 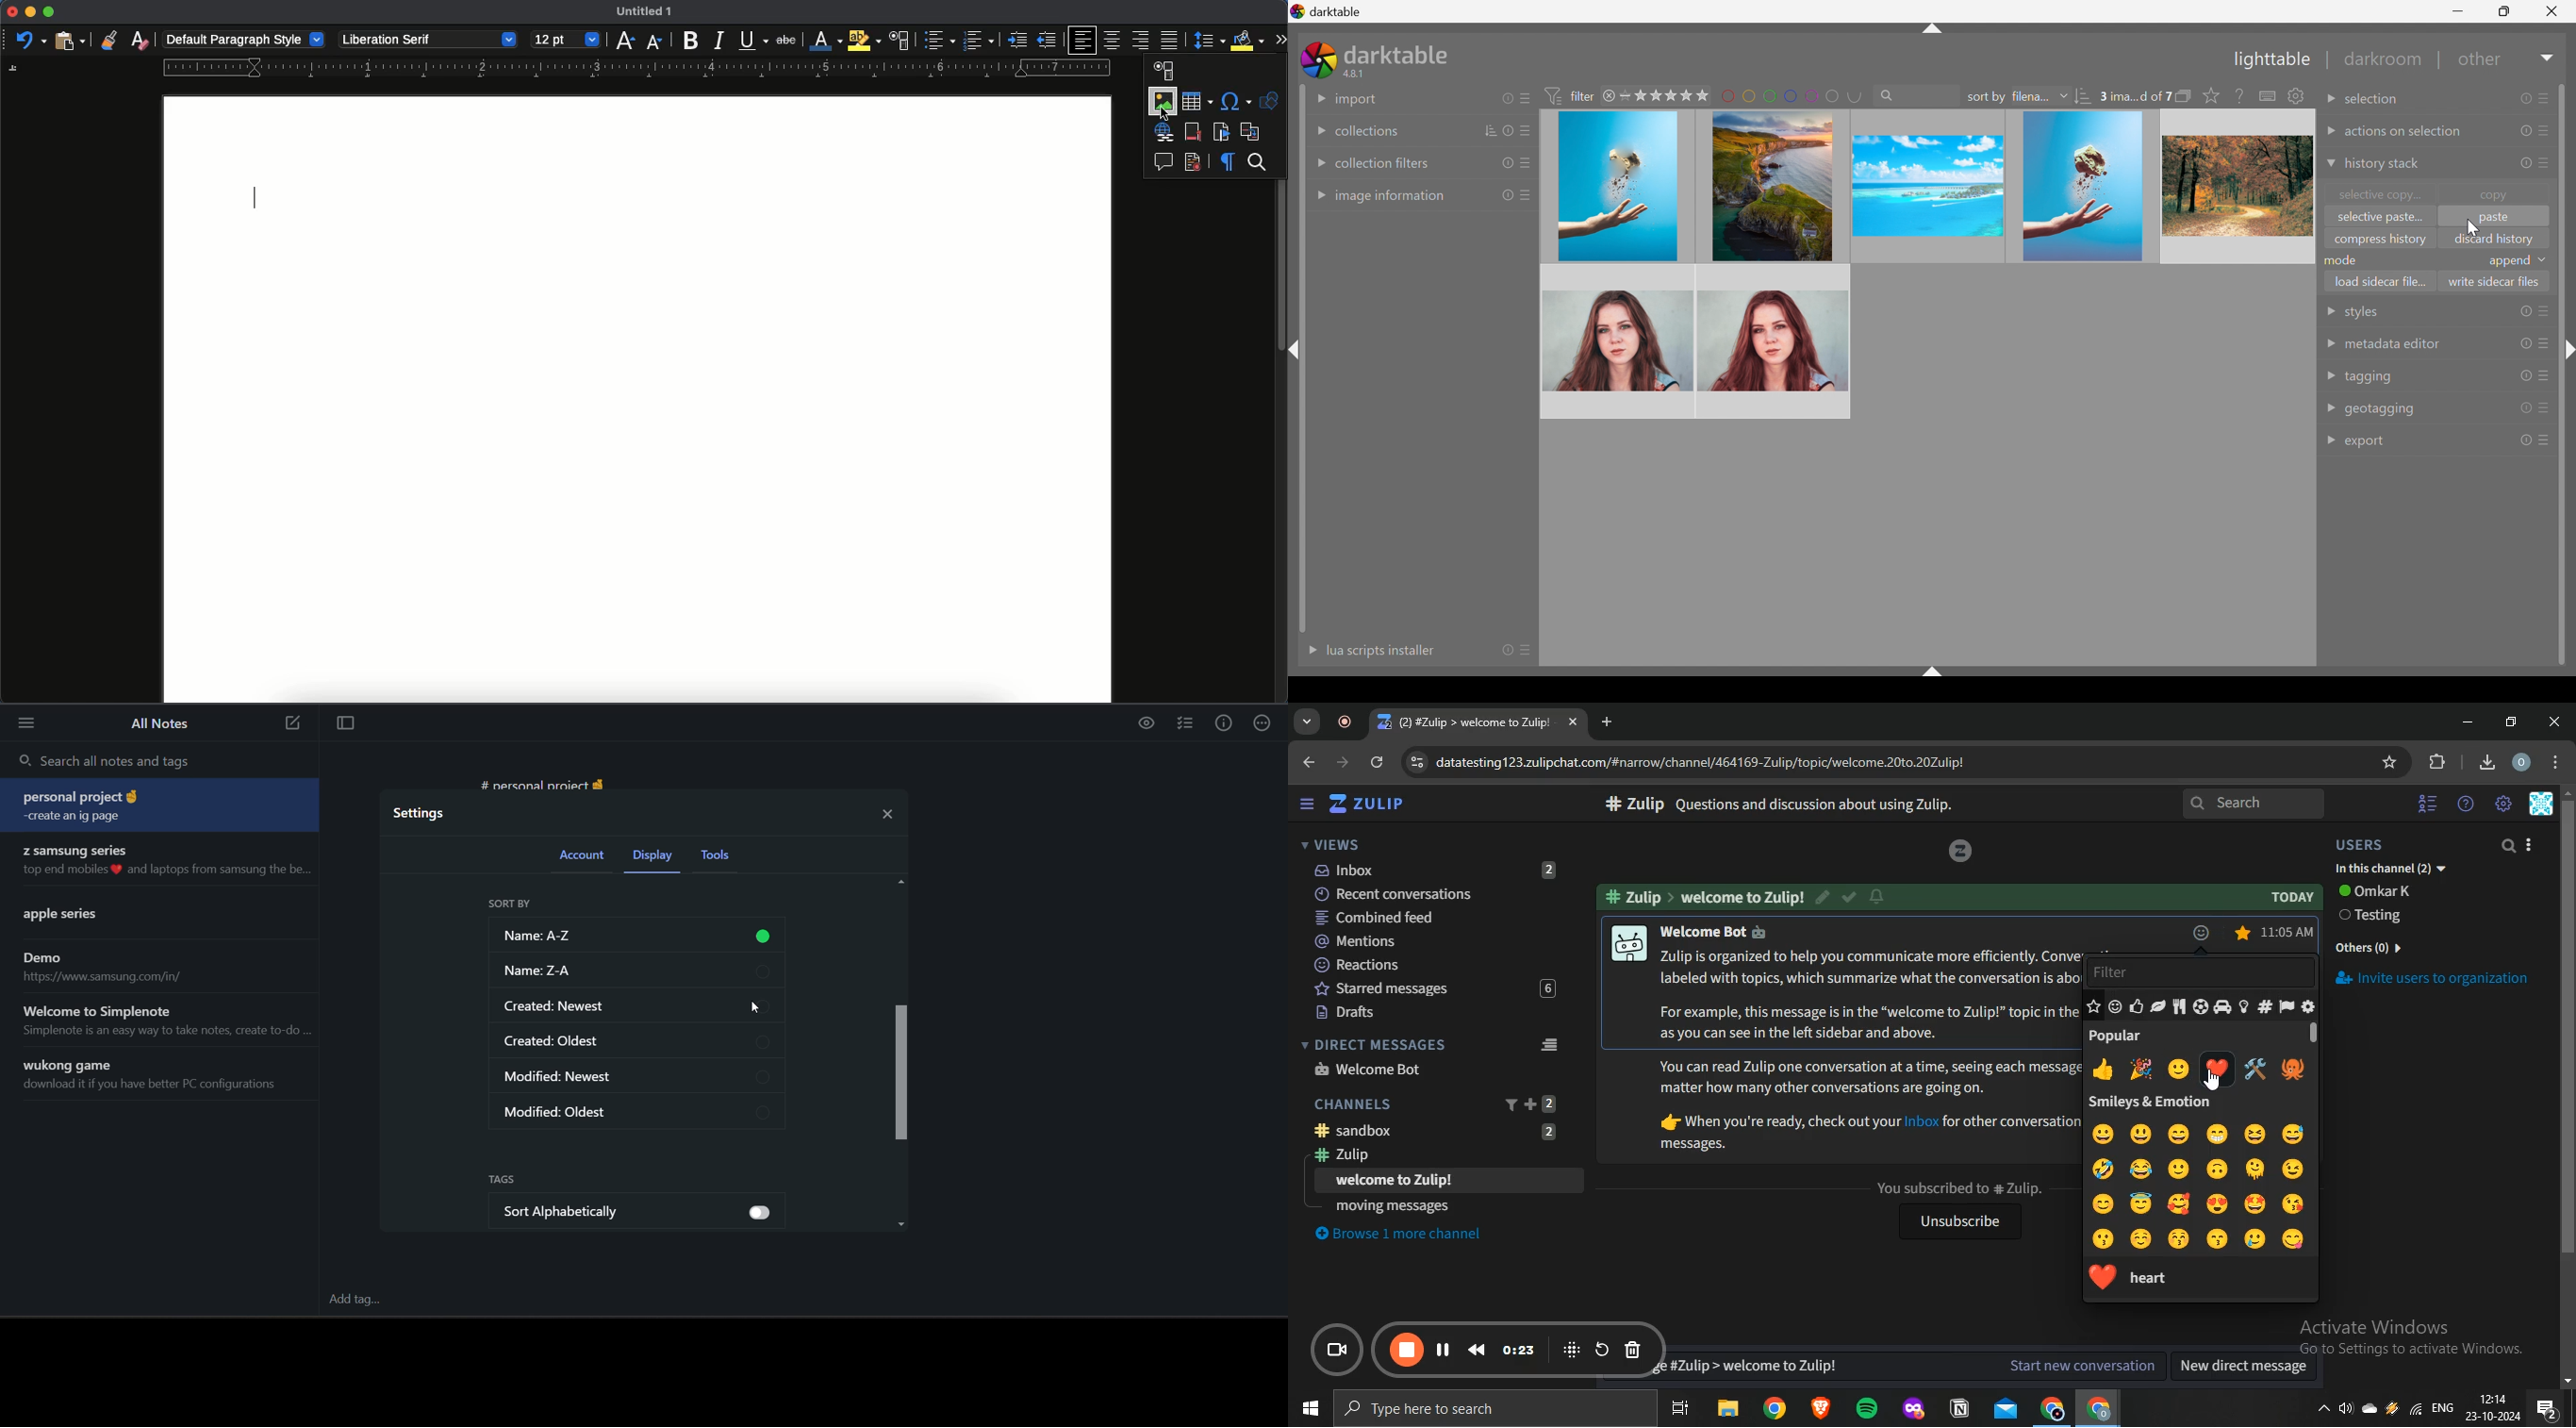 What do you see at coordinates (2051, 1409) in the screenshot?
I see `google chrome` at bounding box center [2051, 1409].